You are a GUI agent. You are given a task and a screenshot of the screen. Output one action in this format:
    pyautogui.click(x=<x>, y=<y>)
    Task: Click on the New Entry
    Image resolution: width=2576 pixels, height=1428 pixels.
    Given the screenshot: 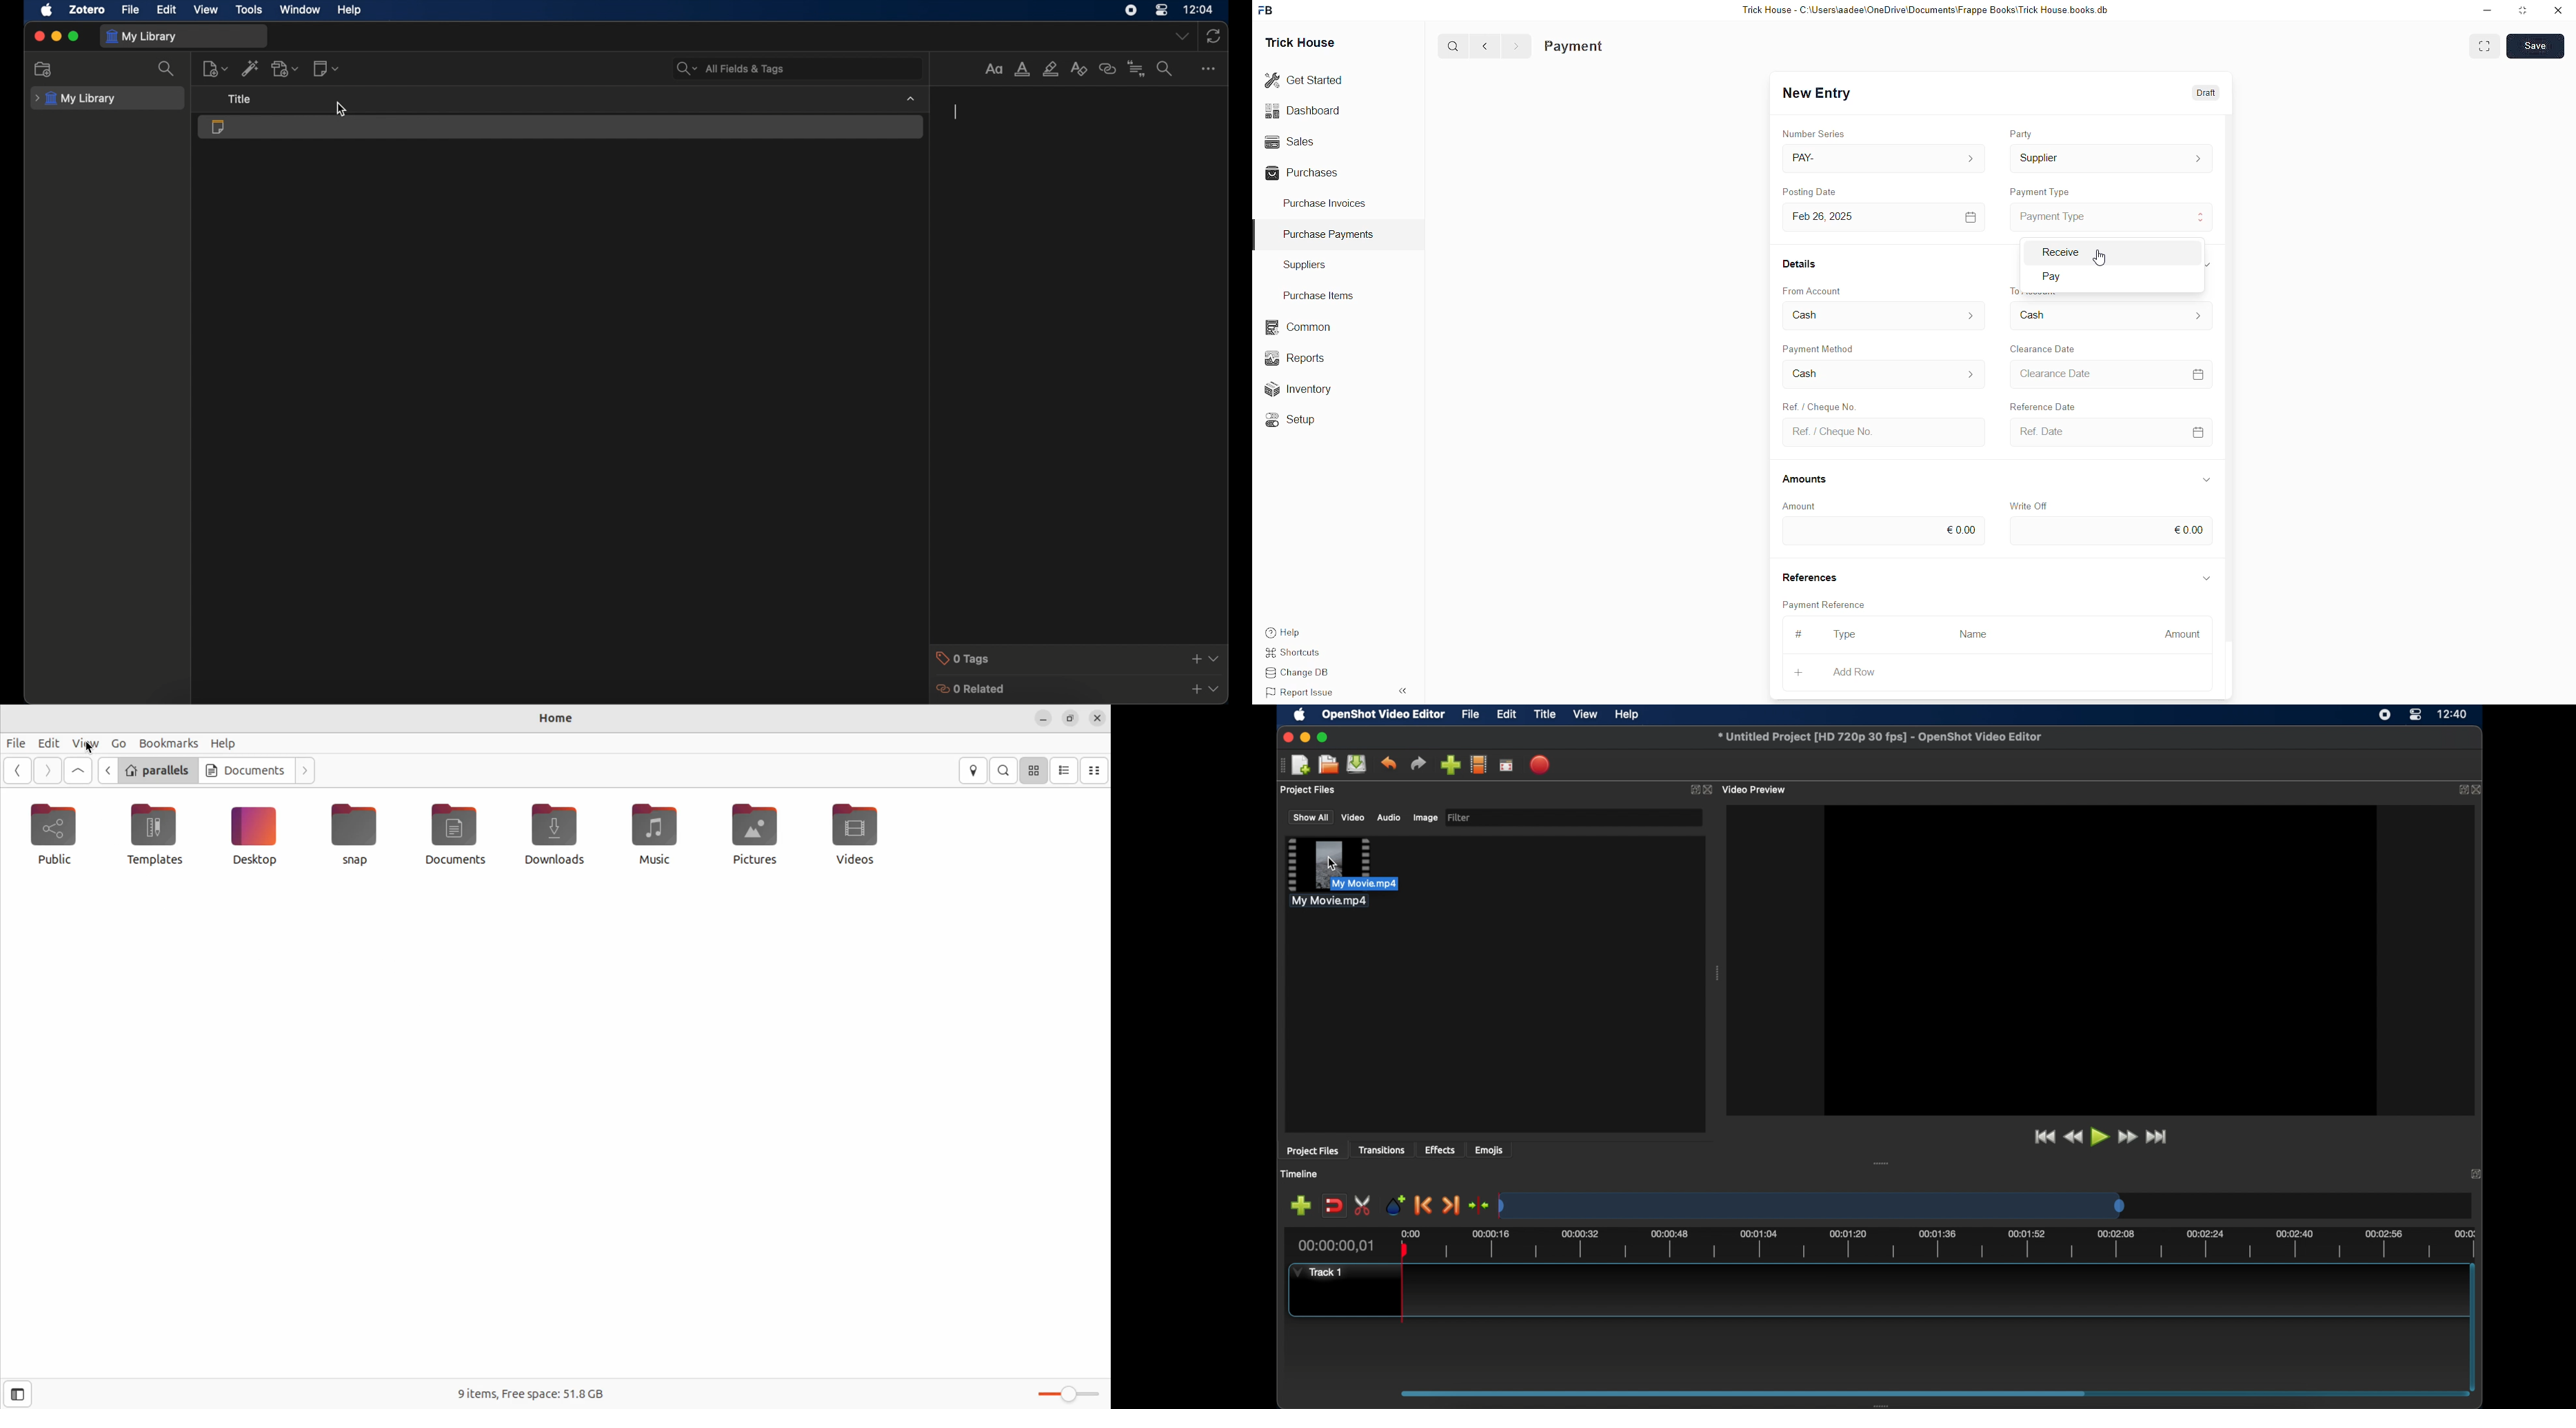 What is the action you would take?
    pyautogui.click(x=1817, y=94)
    